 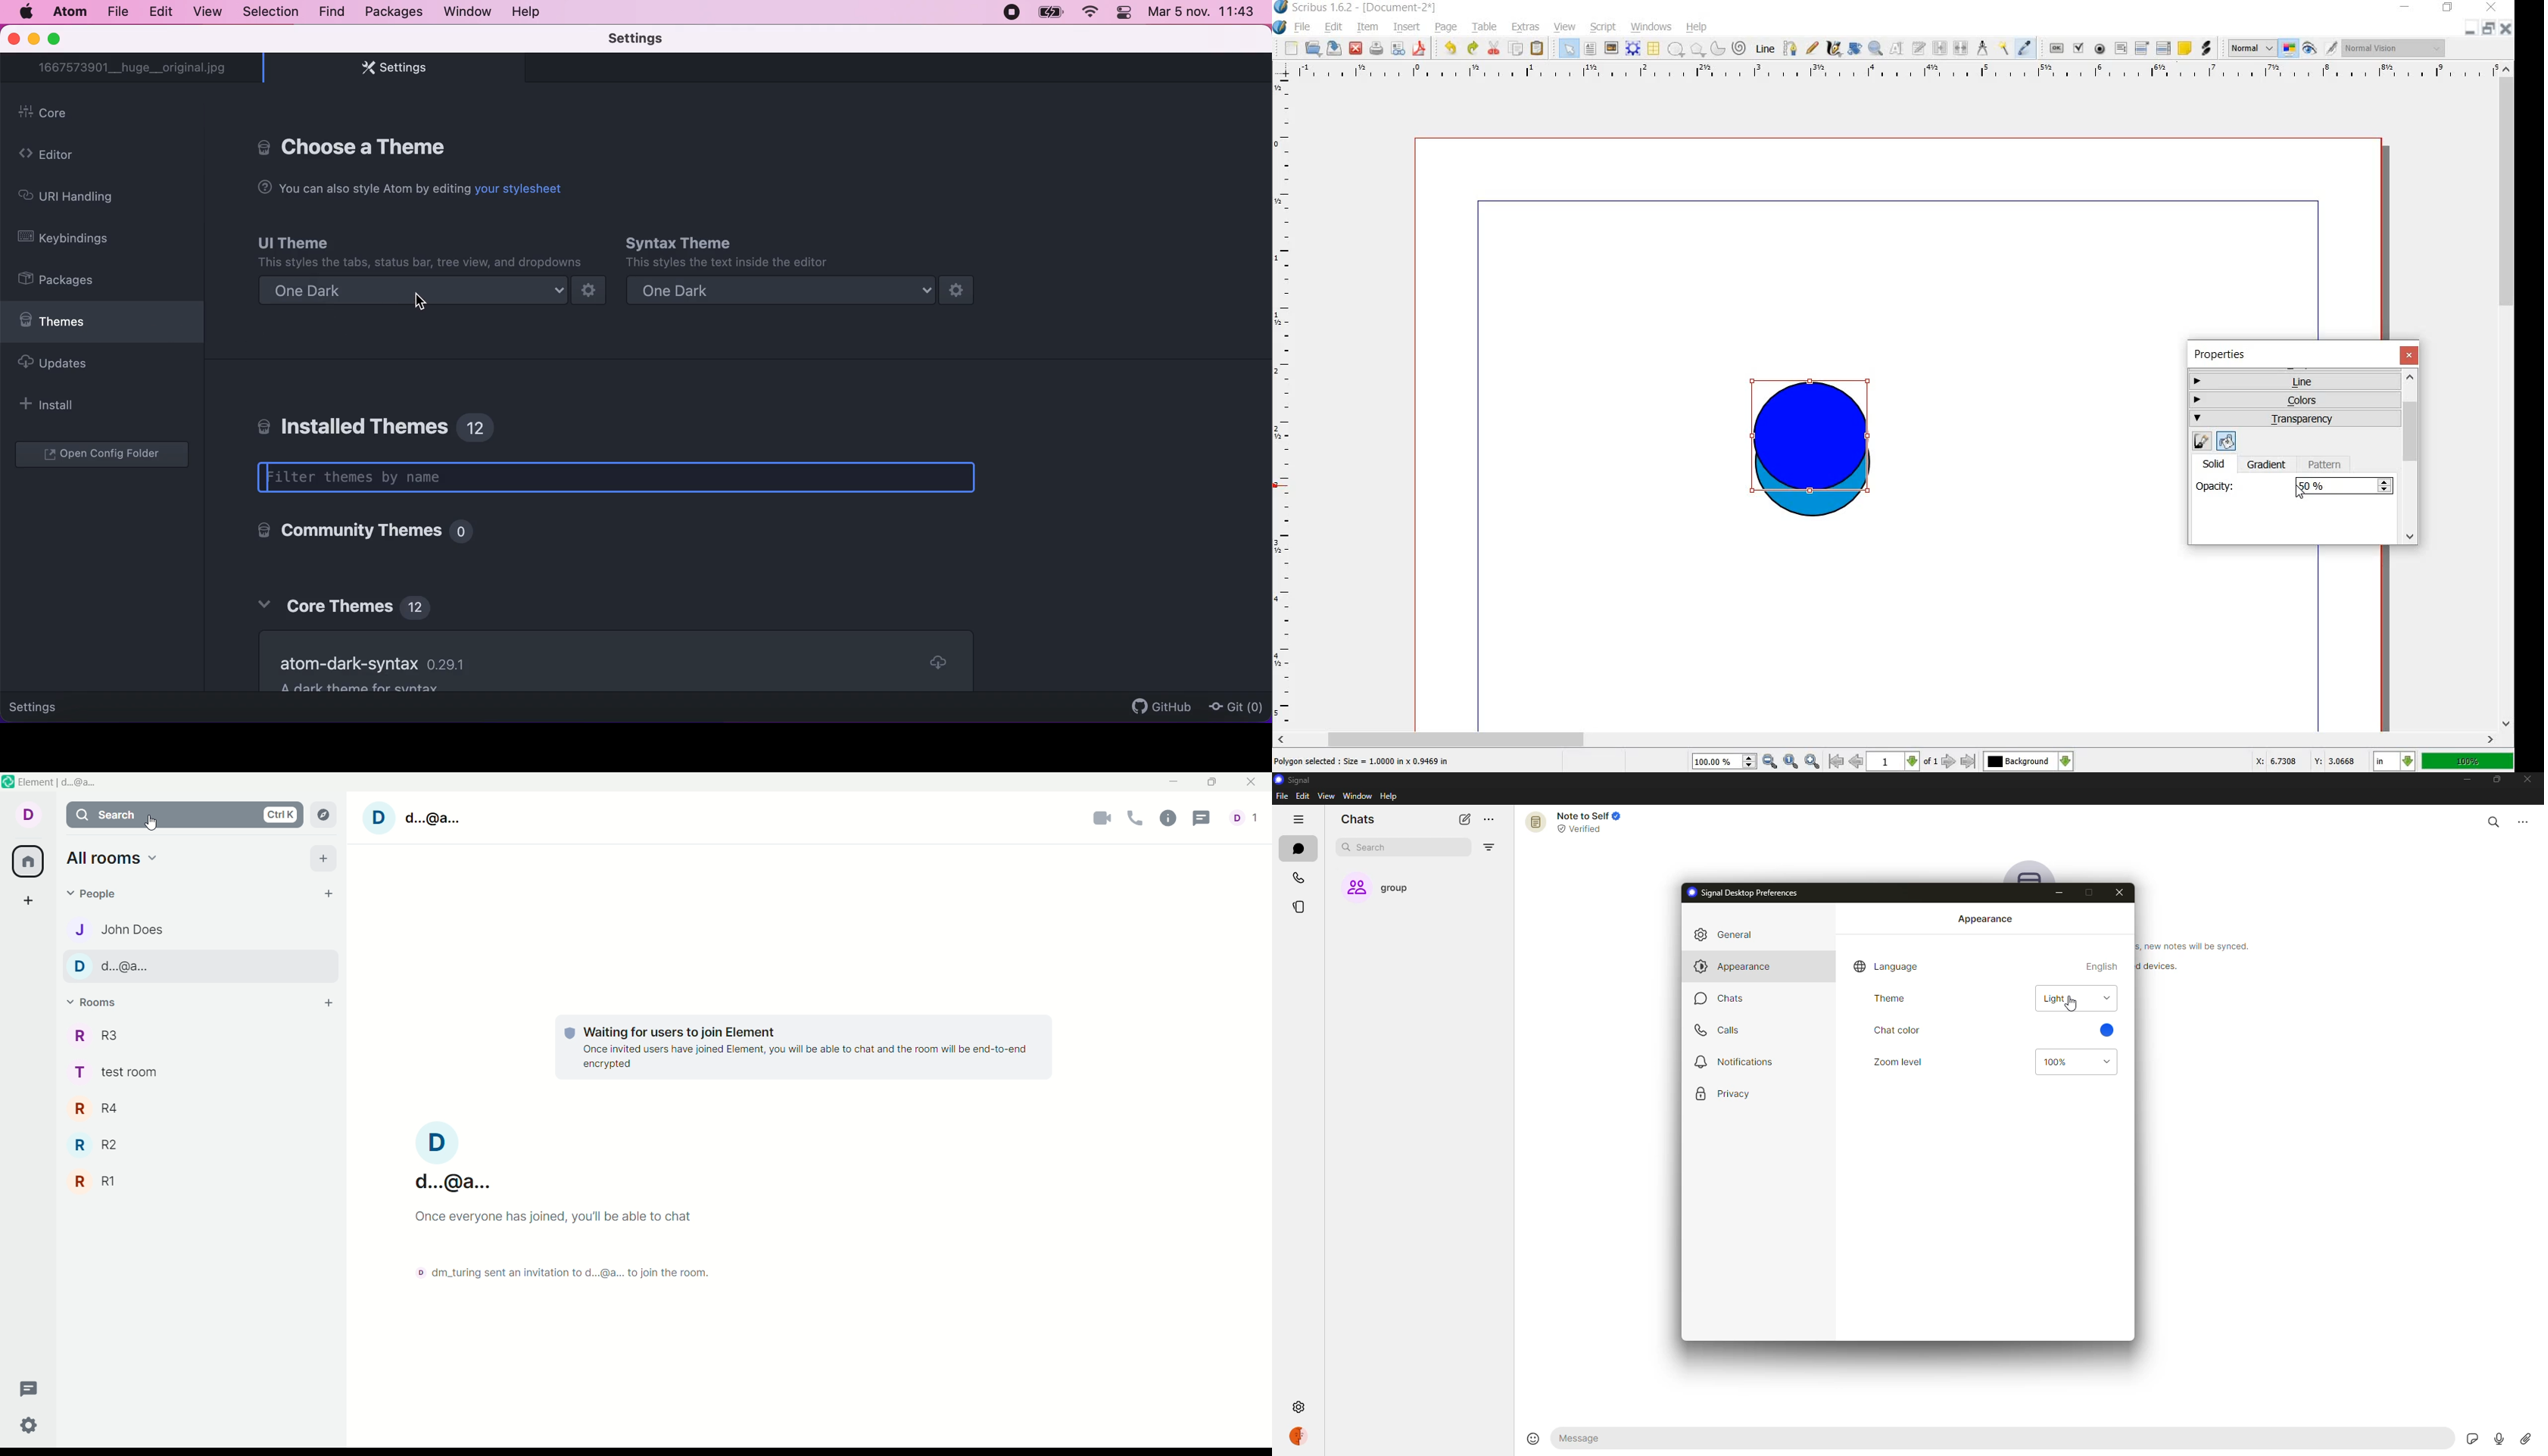 What do you see at coordinates (1214, 784) in the screenshot?
I see `maximize` at bounding box center [1214, 784].